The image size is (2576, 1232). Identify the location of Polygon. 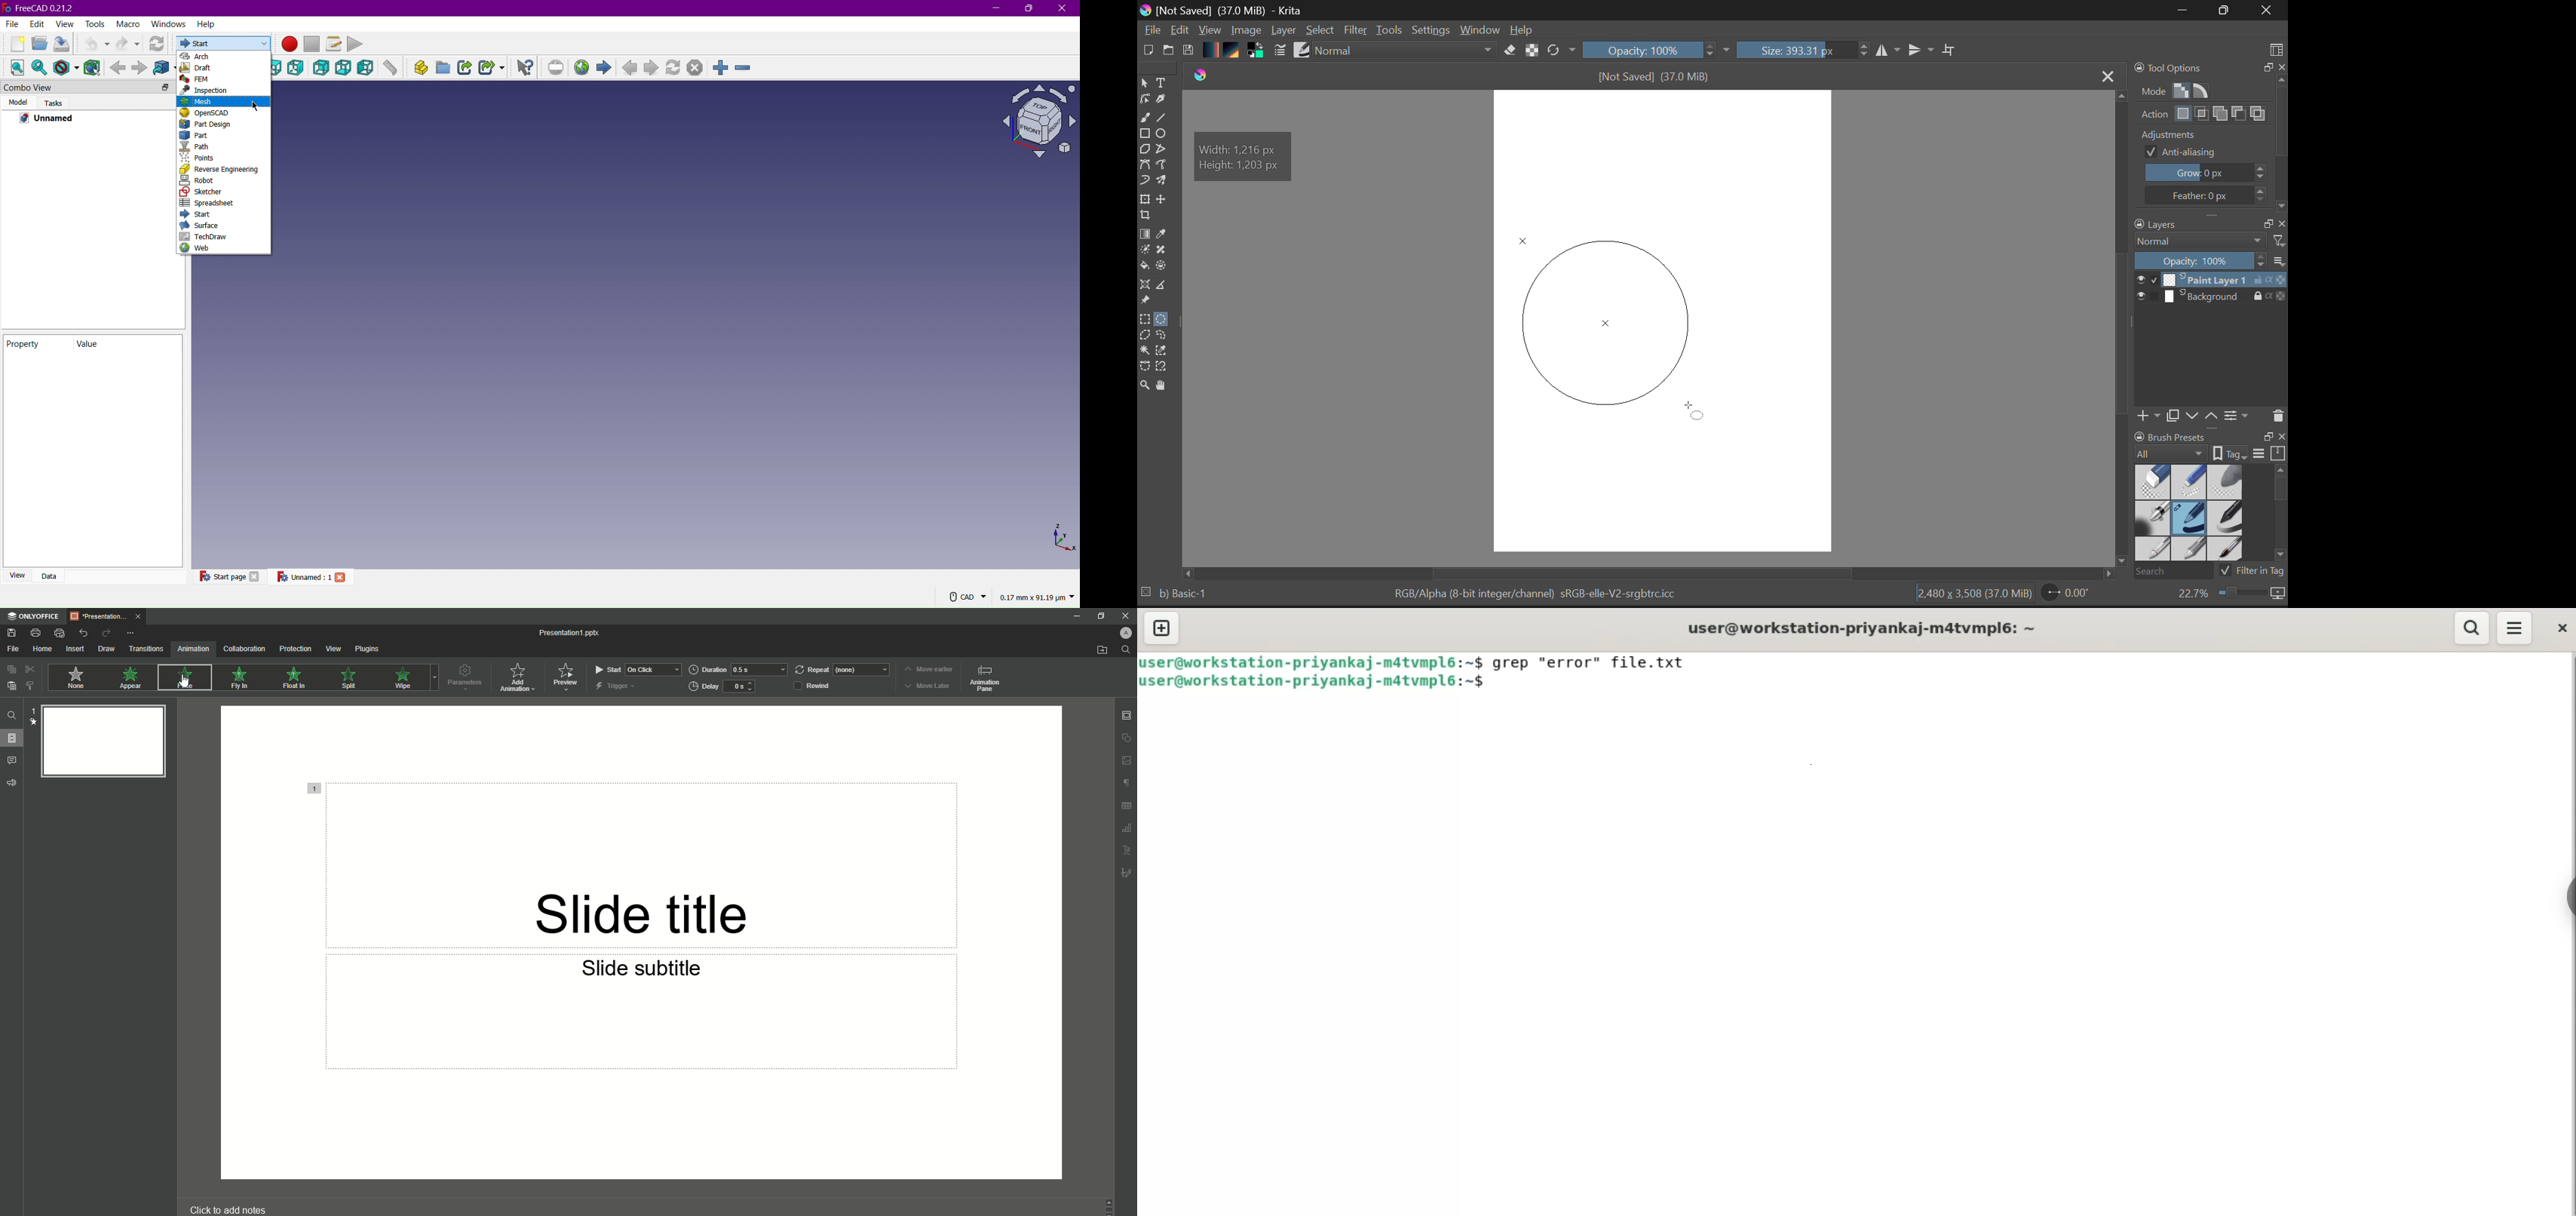
(1146, 152).